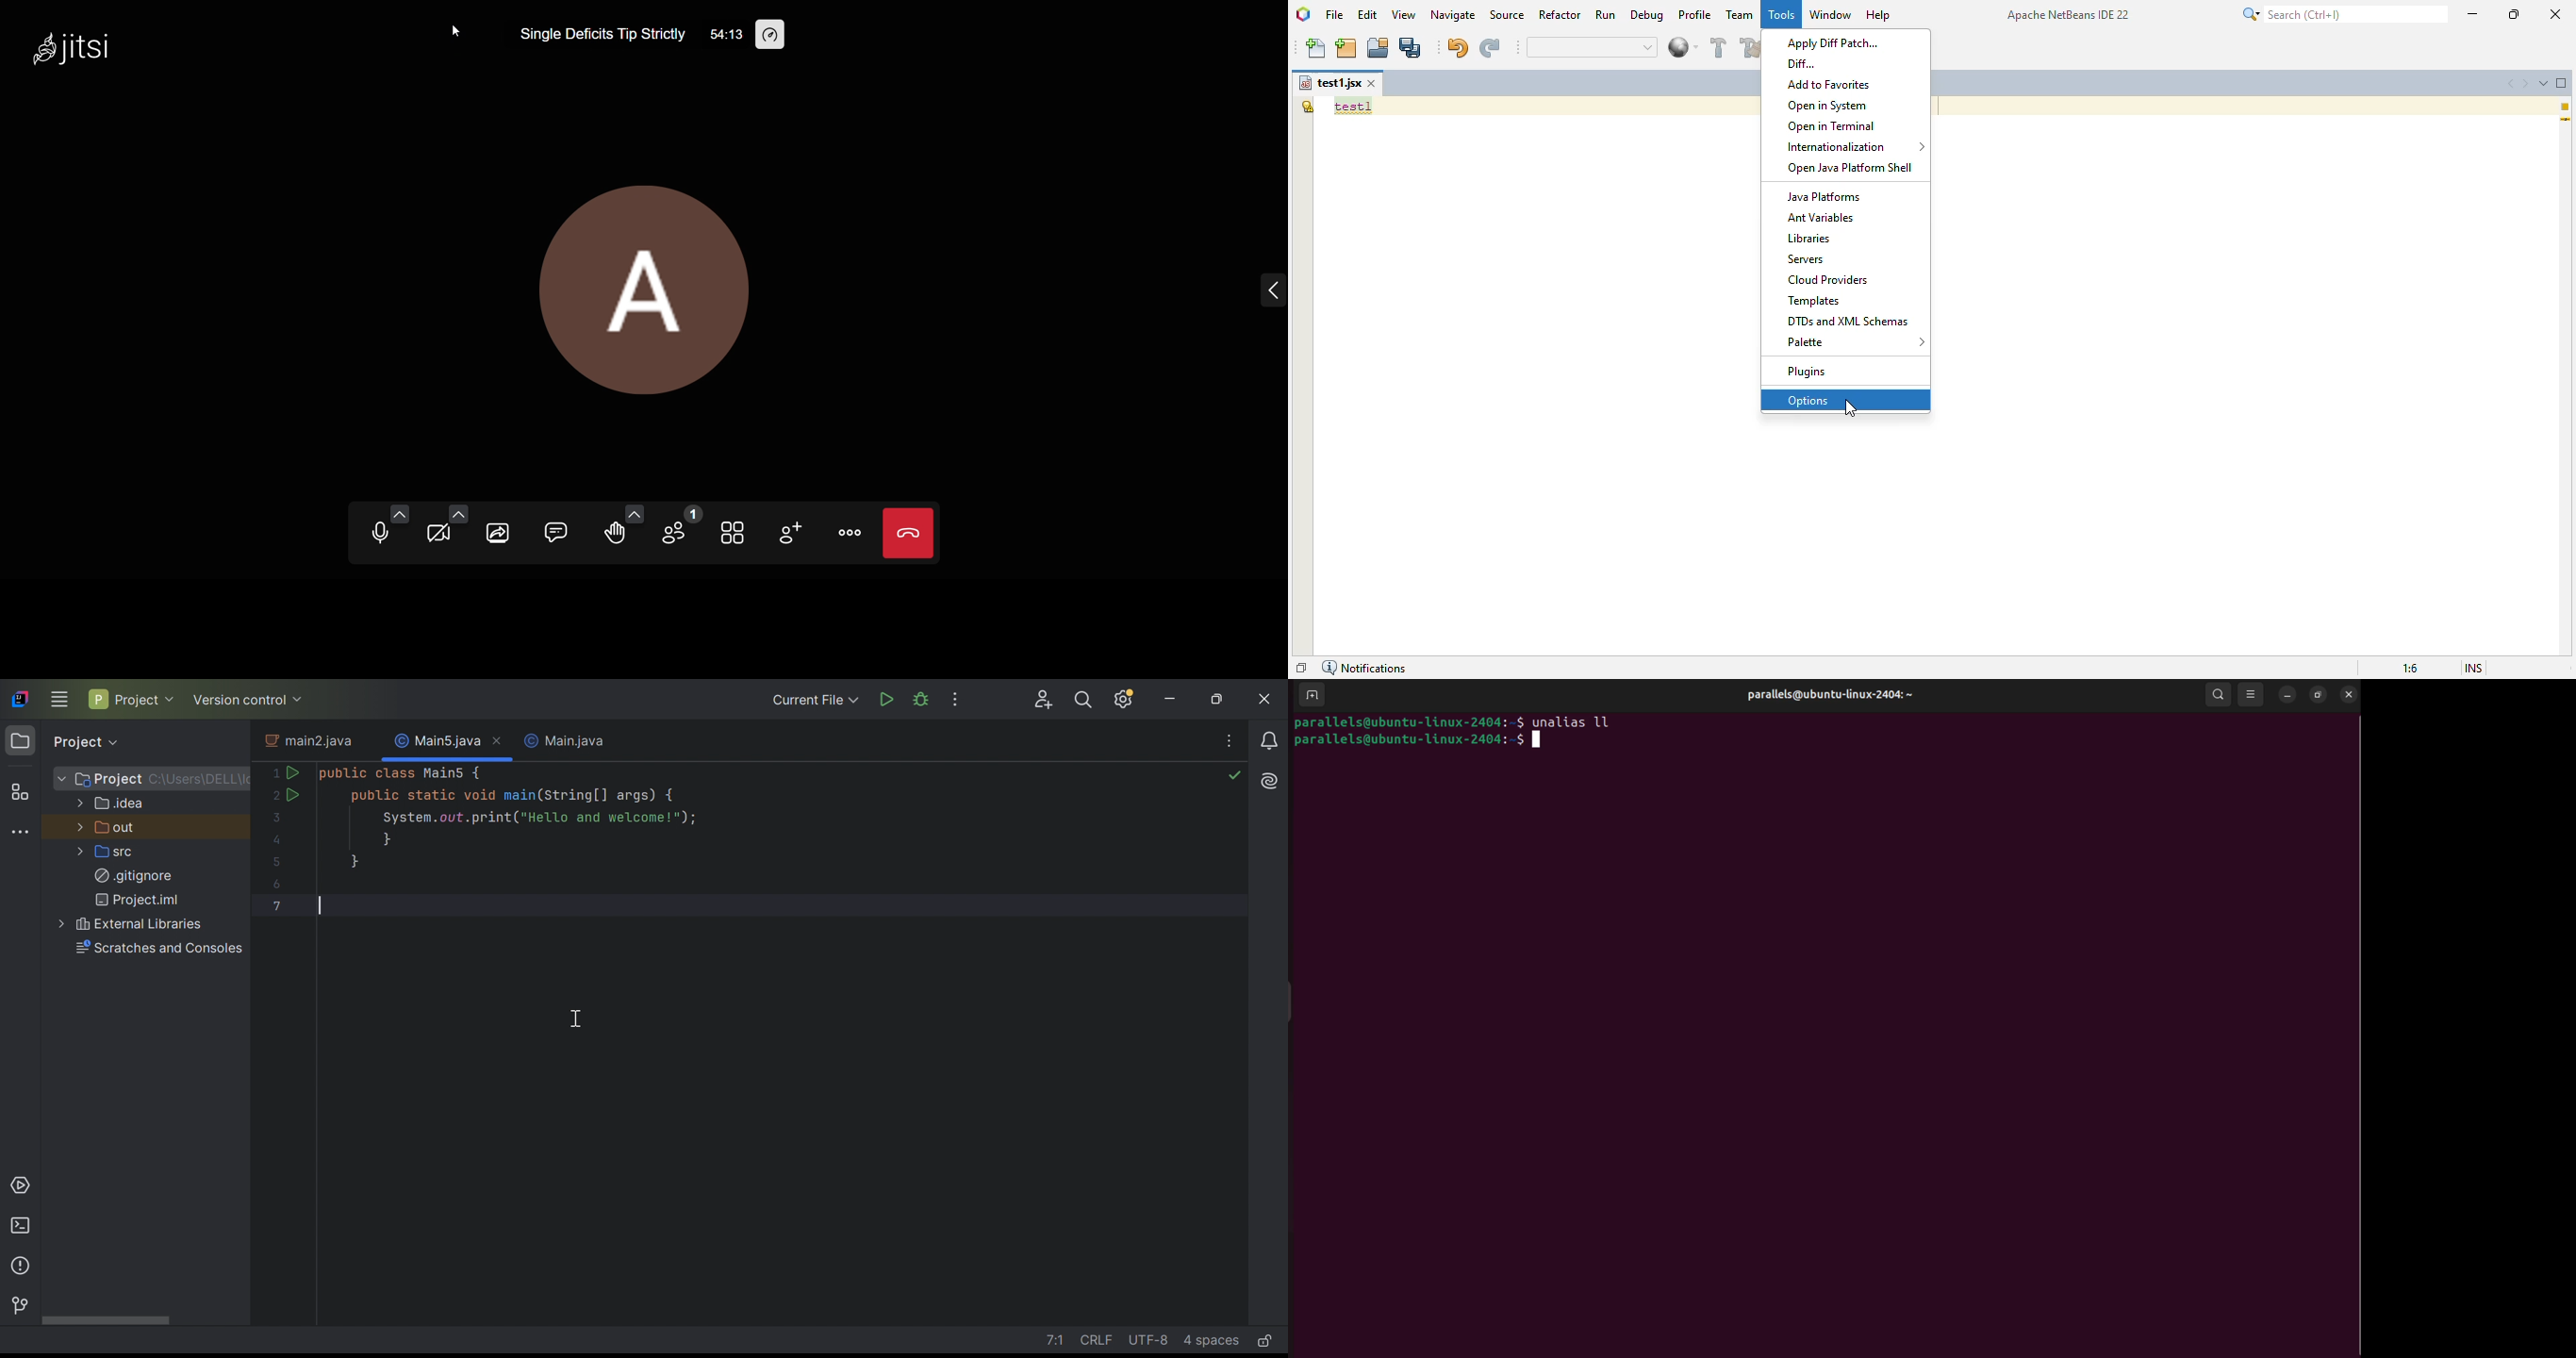 The image size is (2576, 1372). I want to click on src, so click(116, 851).